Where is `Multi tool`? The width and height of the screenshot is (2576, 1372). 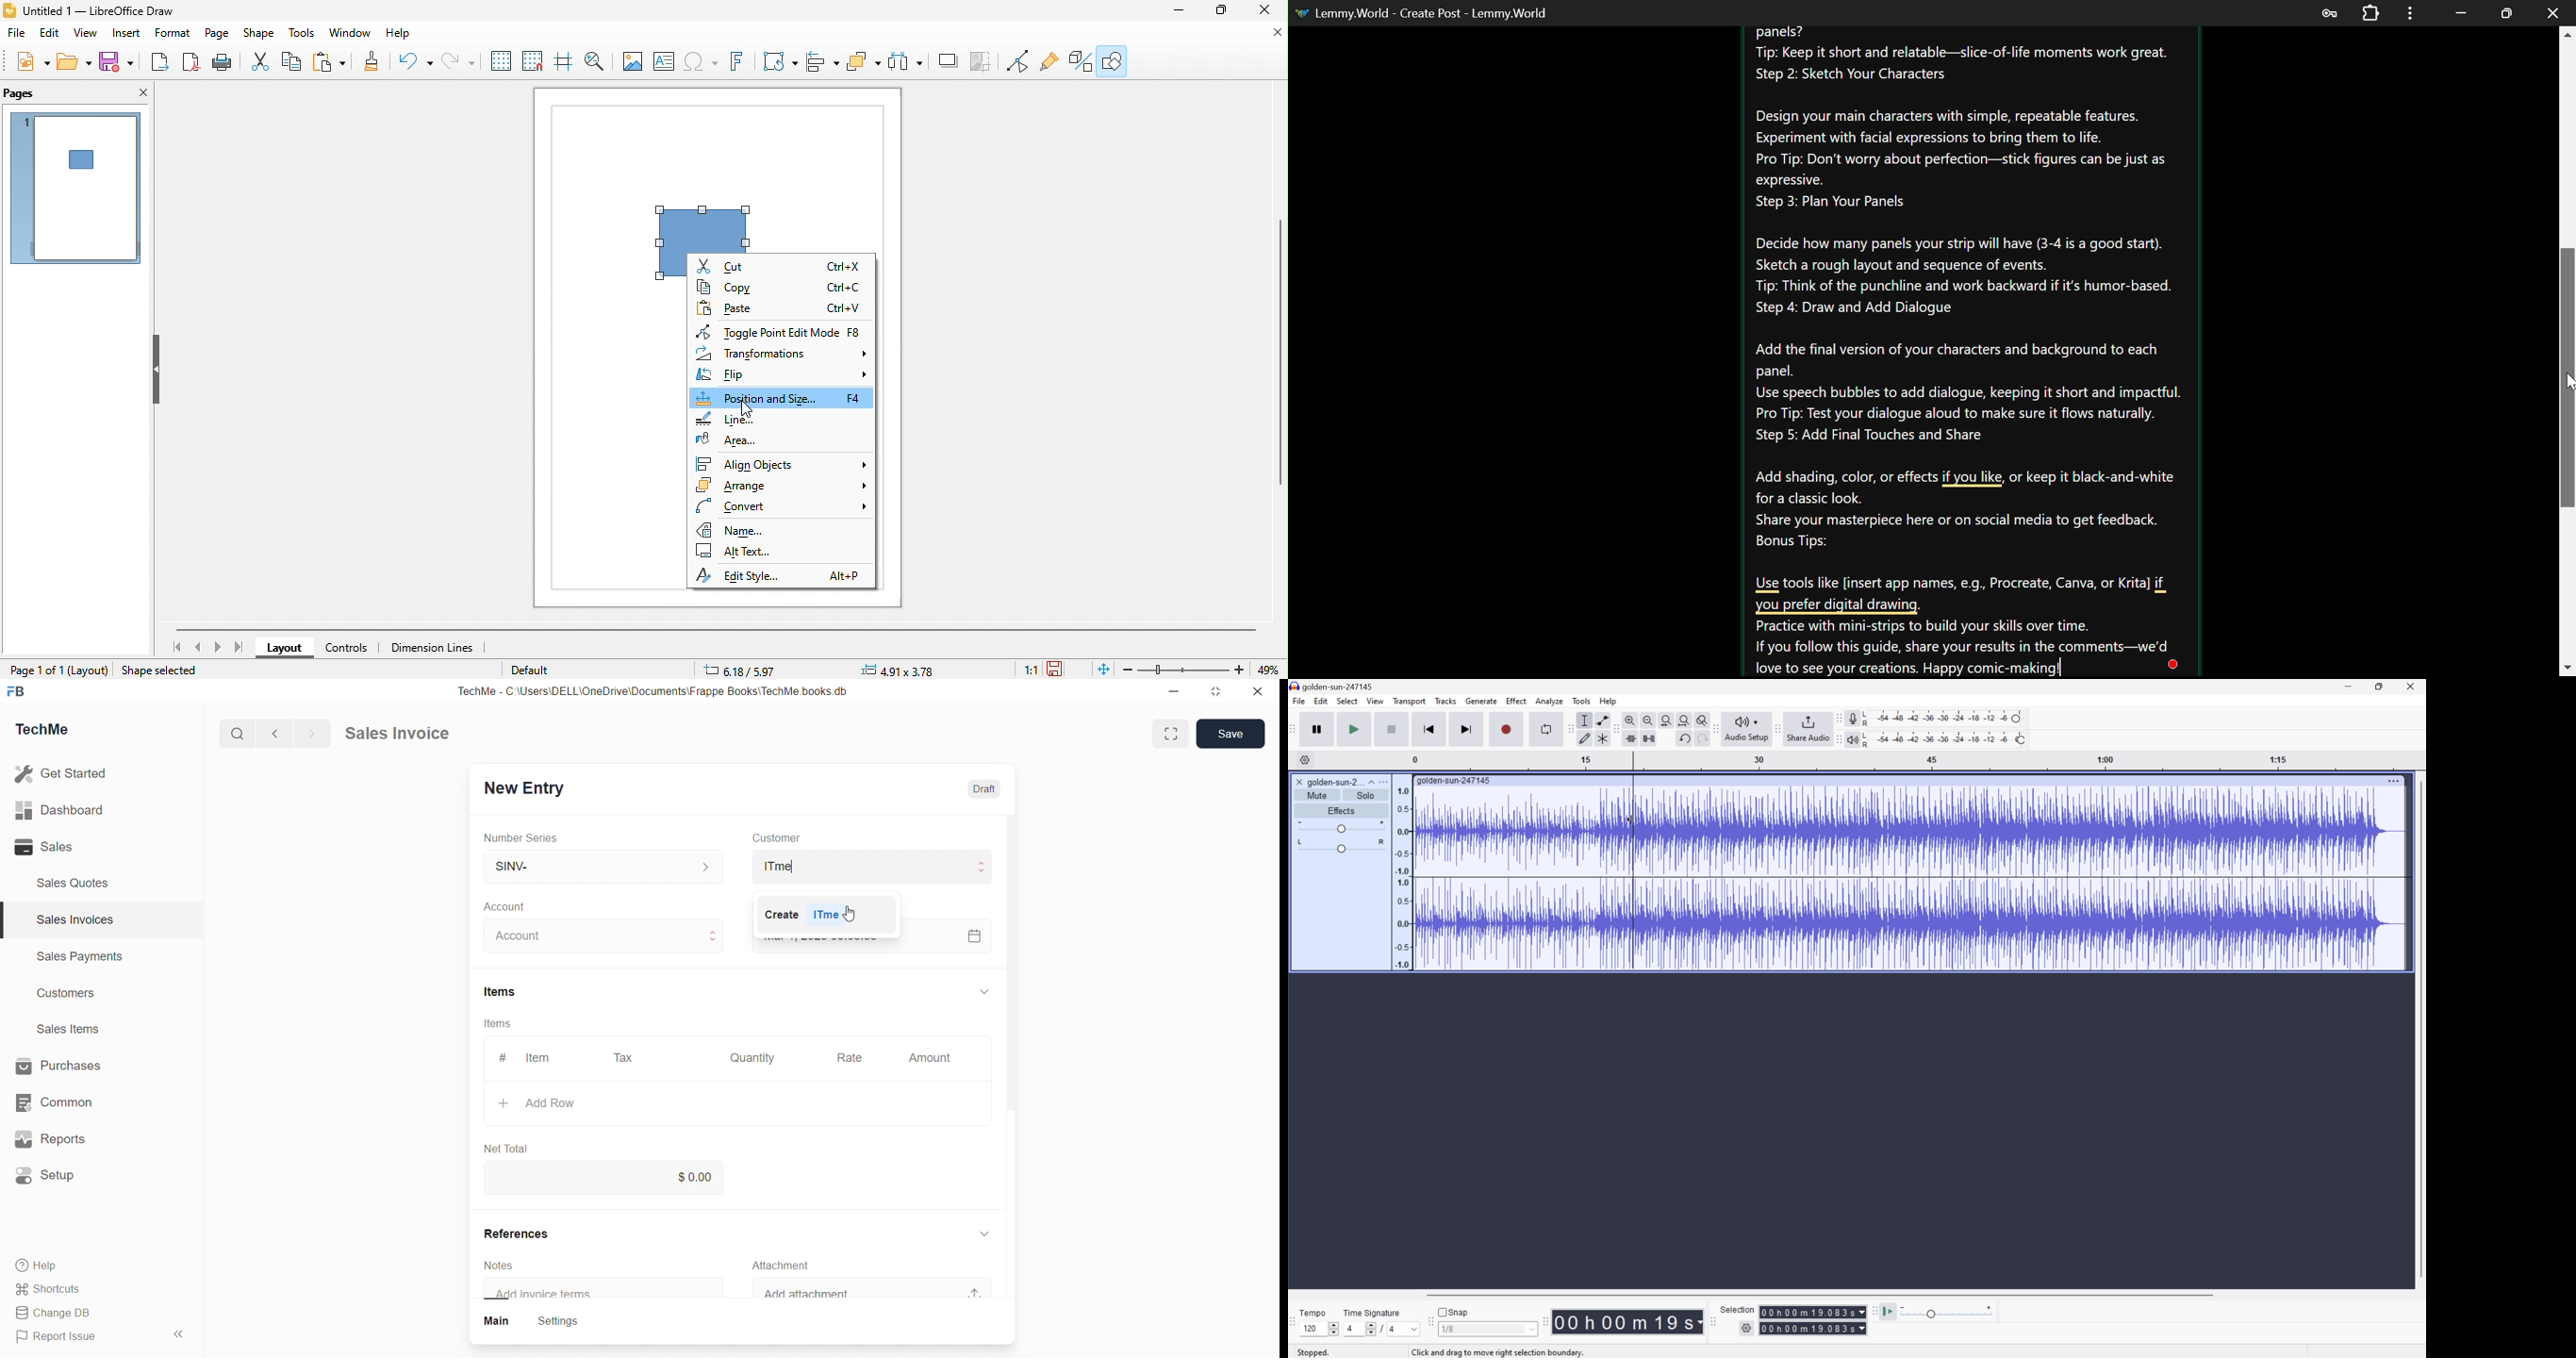 Multi tool is located at coordinates (1604, 737).